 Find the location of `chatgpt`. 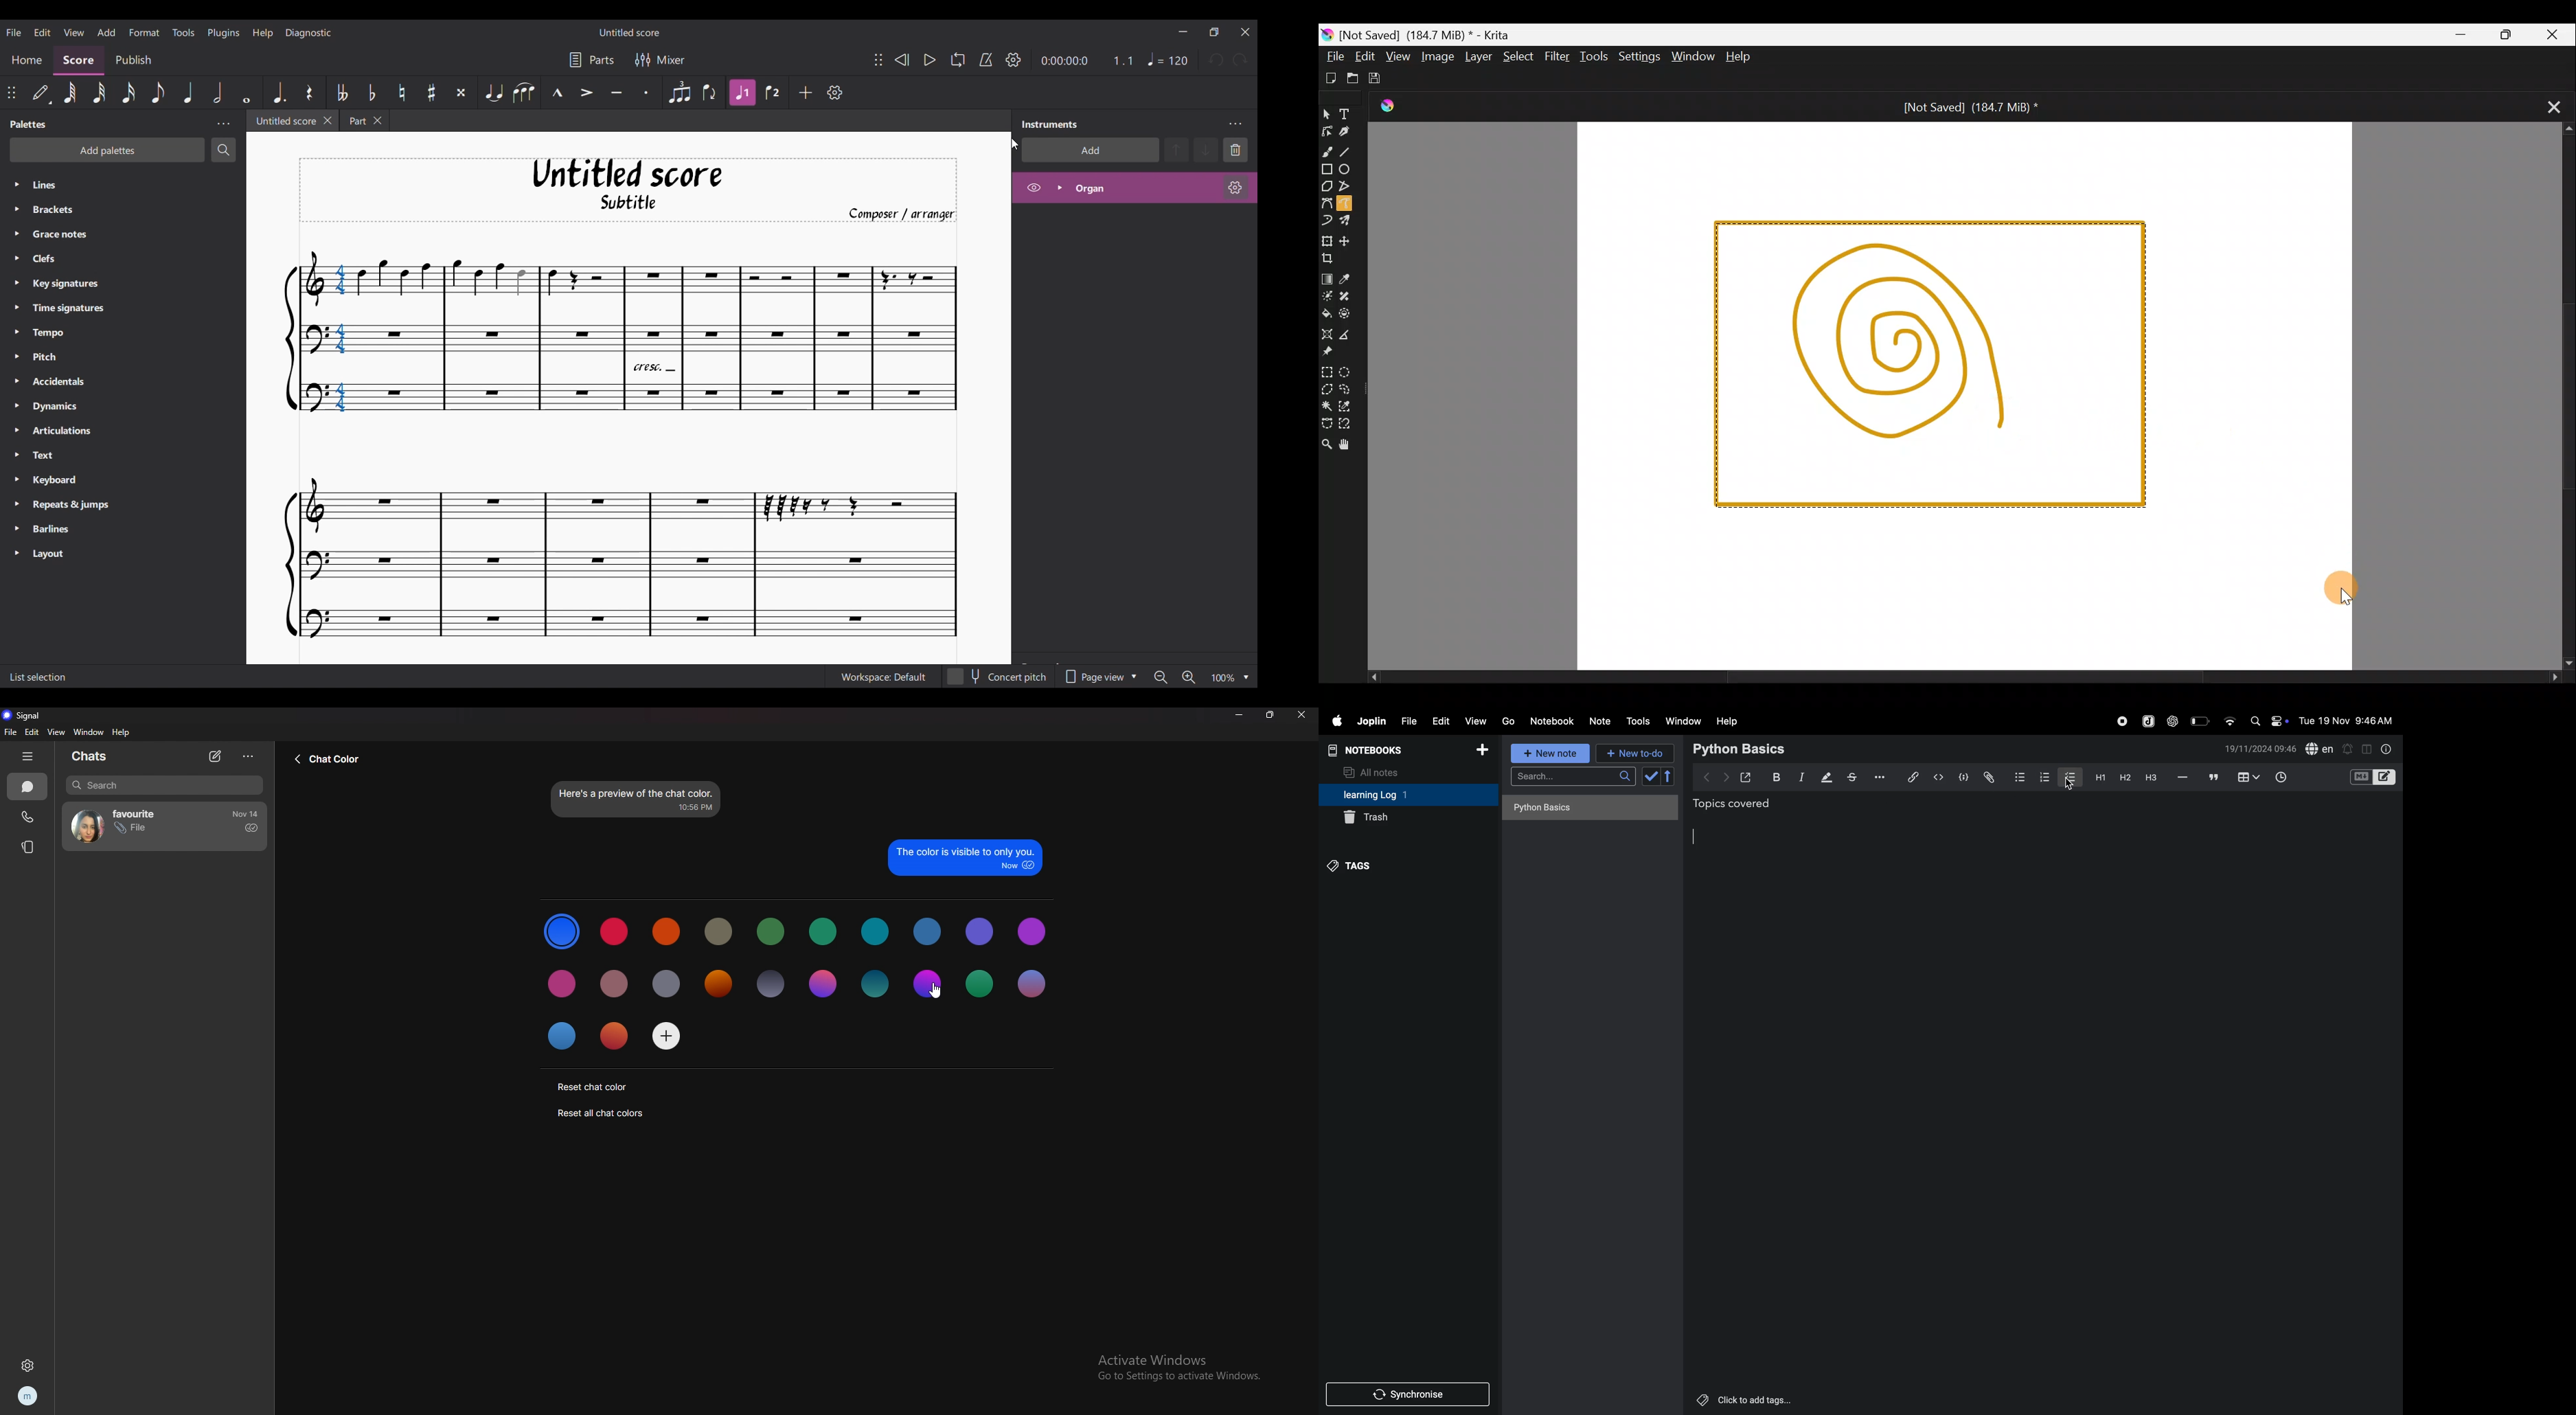

chatgpt is located at coordinates (2173, 720).